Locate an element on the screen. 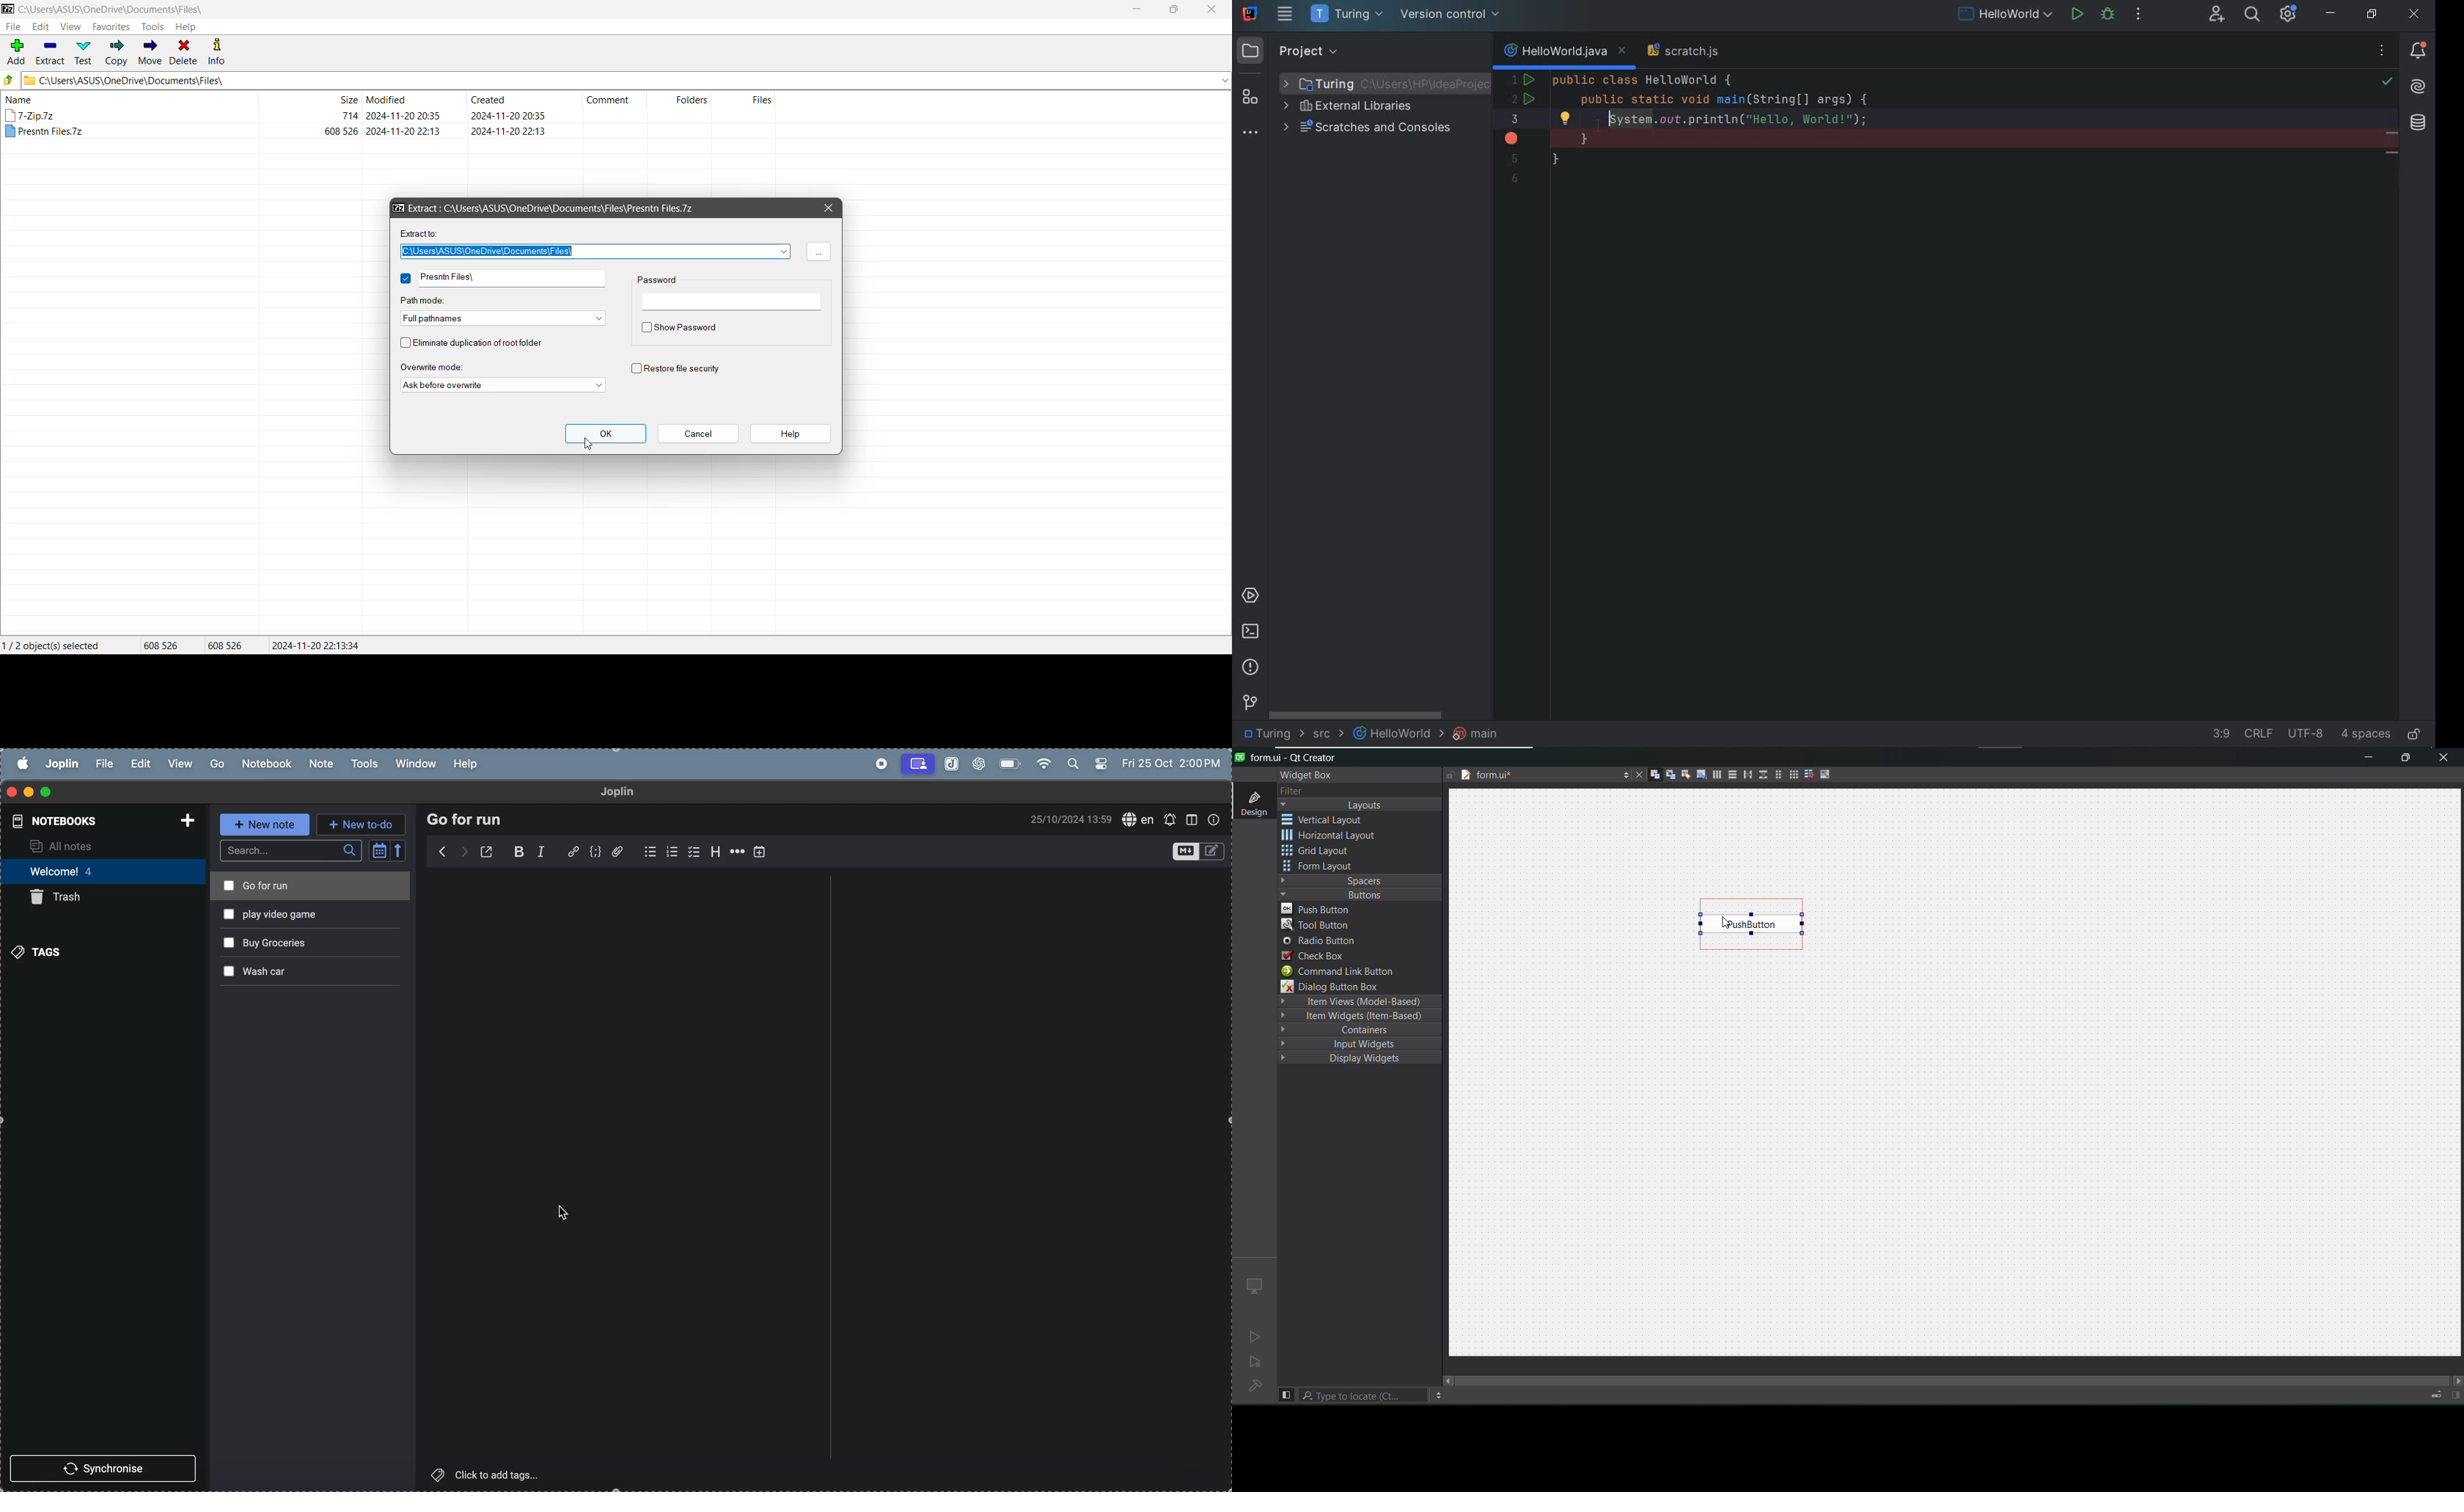  calendar is located at coordinates (388, 851).